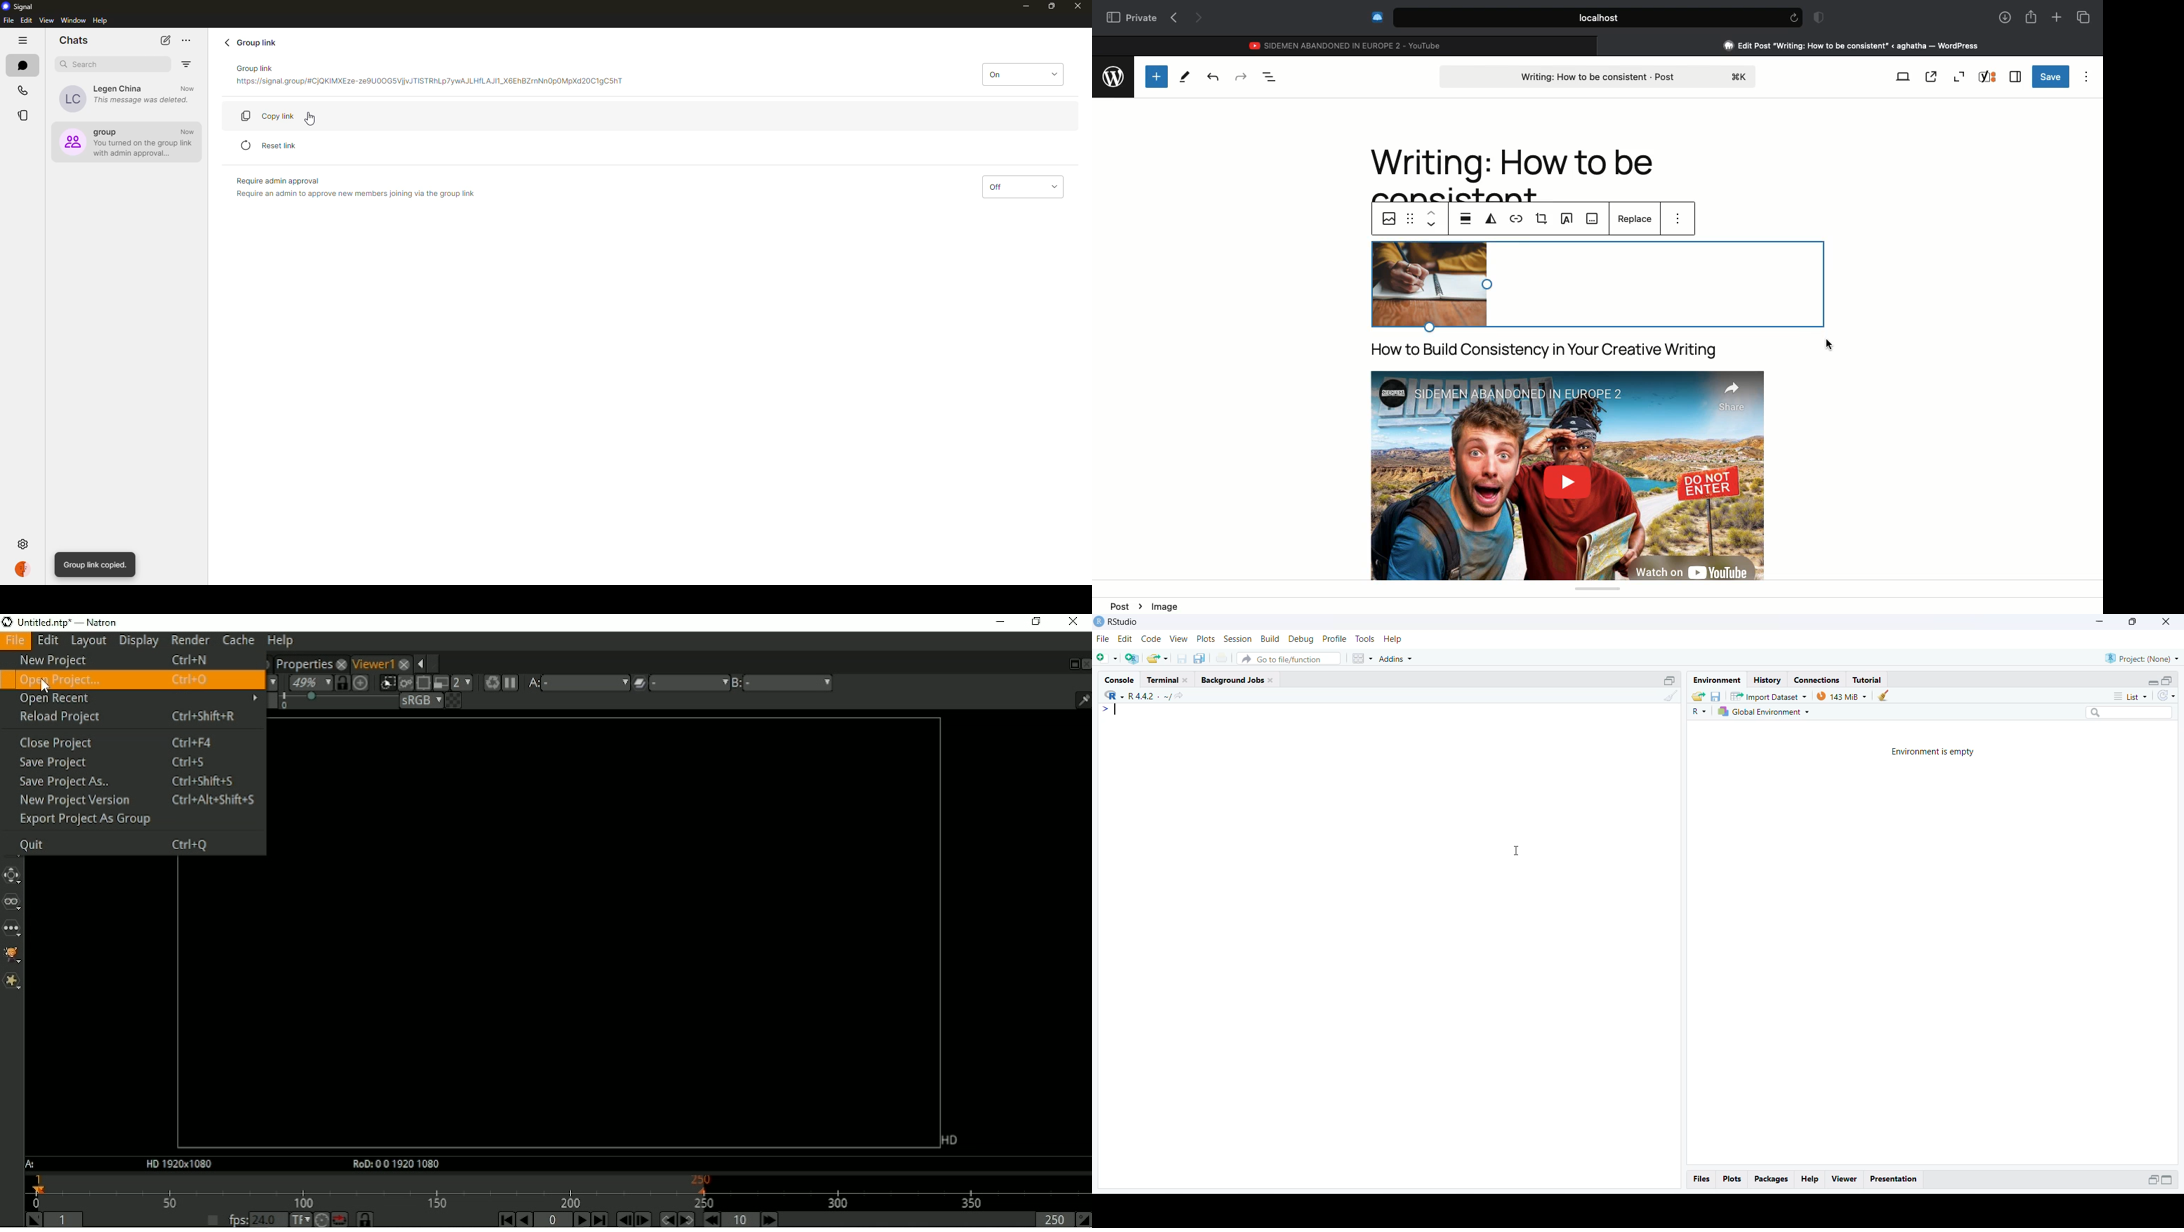  I want to click on tutorial, so click(1868, 681).